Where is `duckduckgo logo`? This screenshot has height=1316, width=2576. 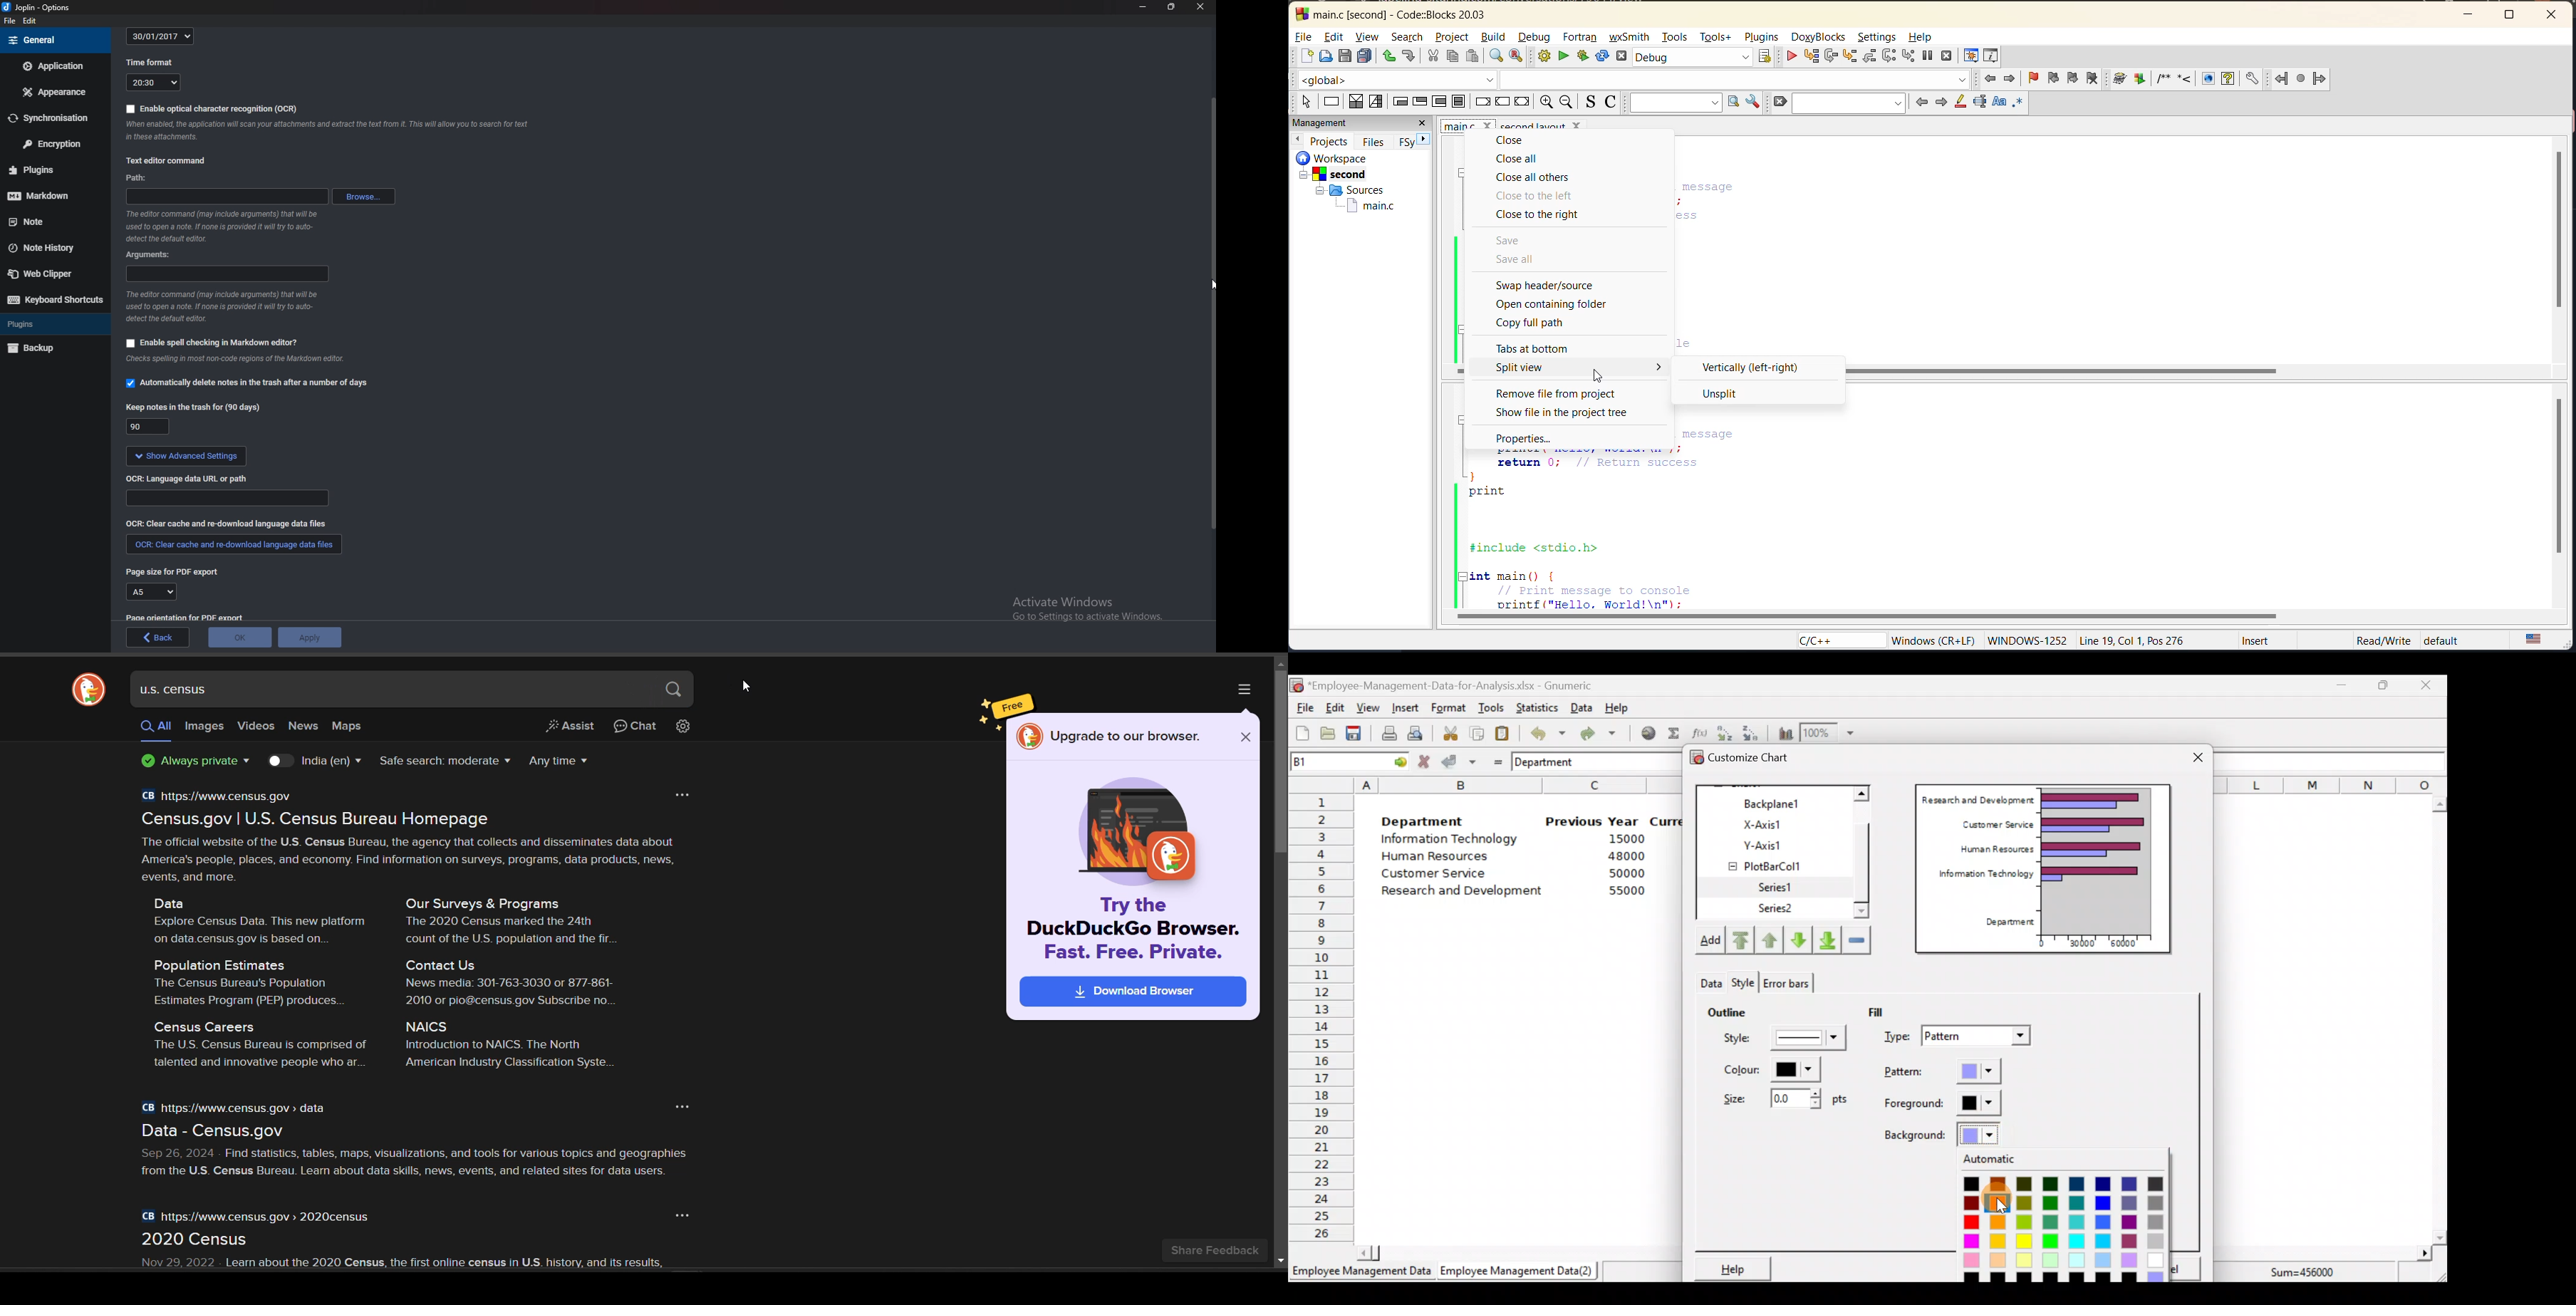
duckduckgo logo is located at coordinates (87, 689).